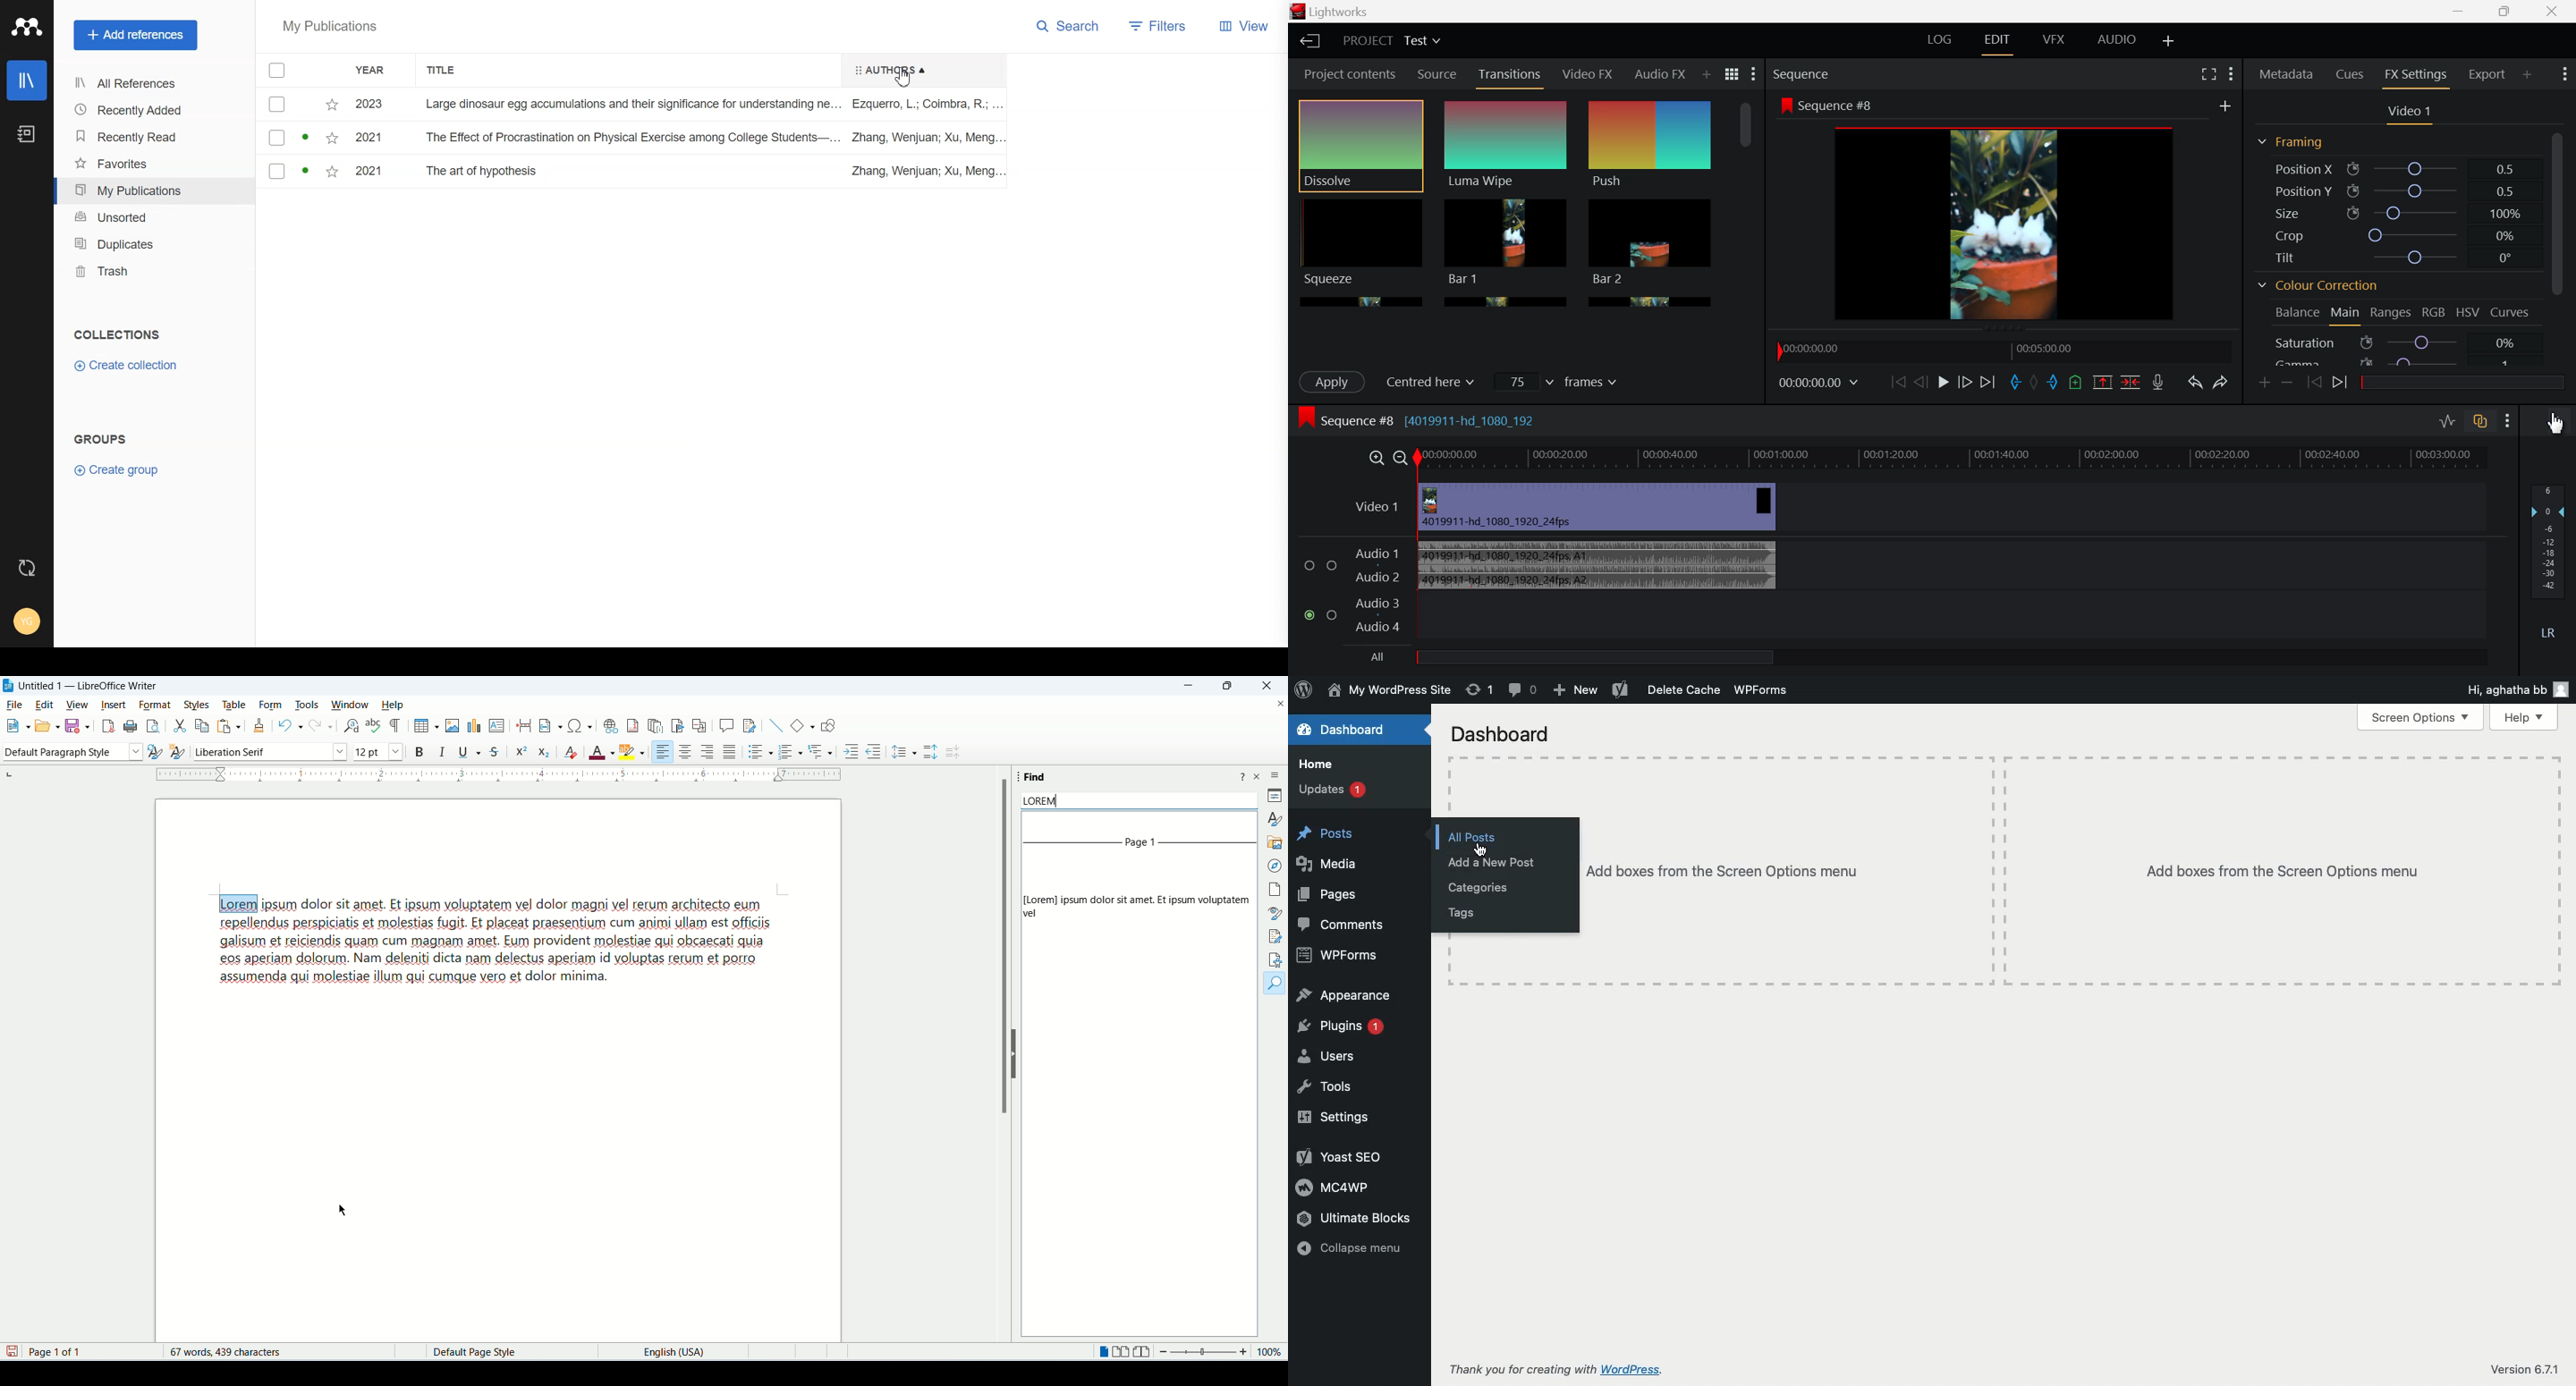 The height and width of the screenshot is (1400, 2576). I want to click on Checkmark, so click(276, 139).